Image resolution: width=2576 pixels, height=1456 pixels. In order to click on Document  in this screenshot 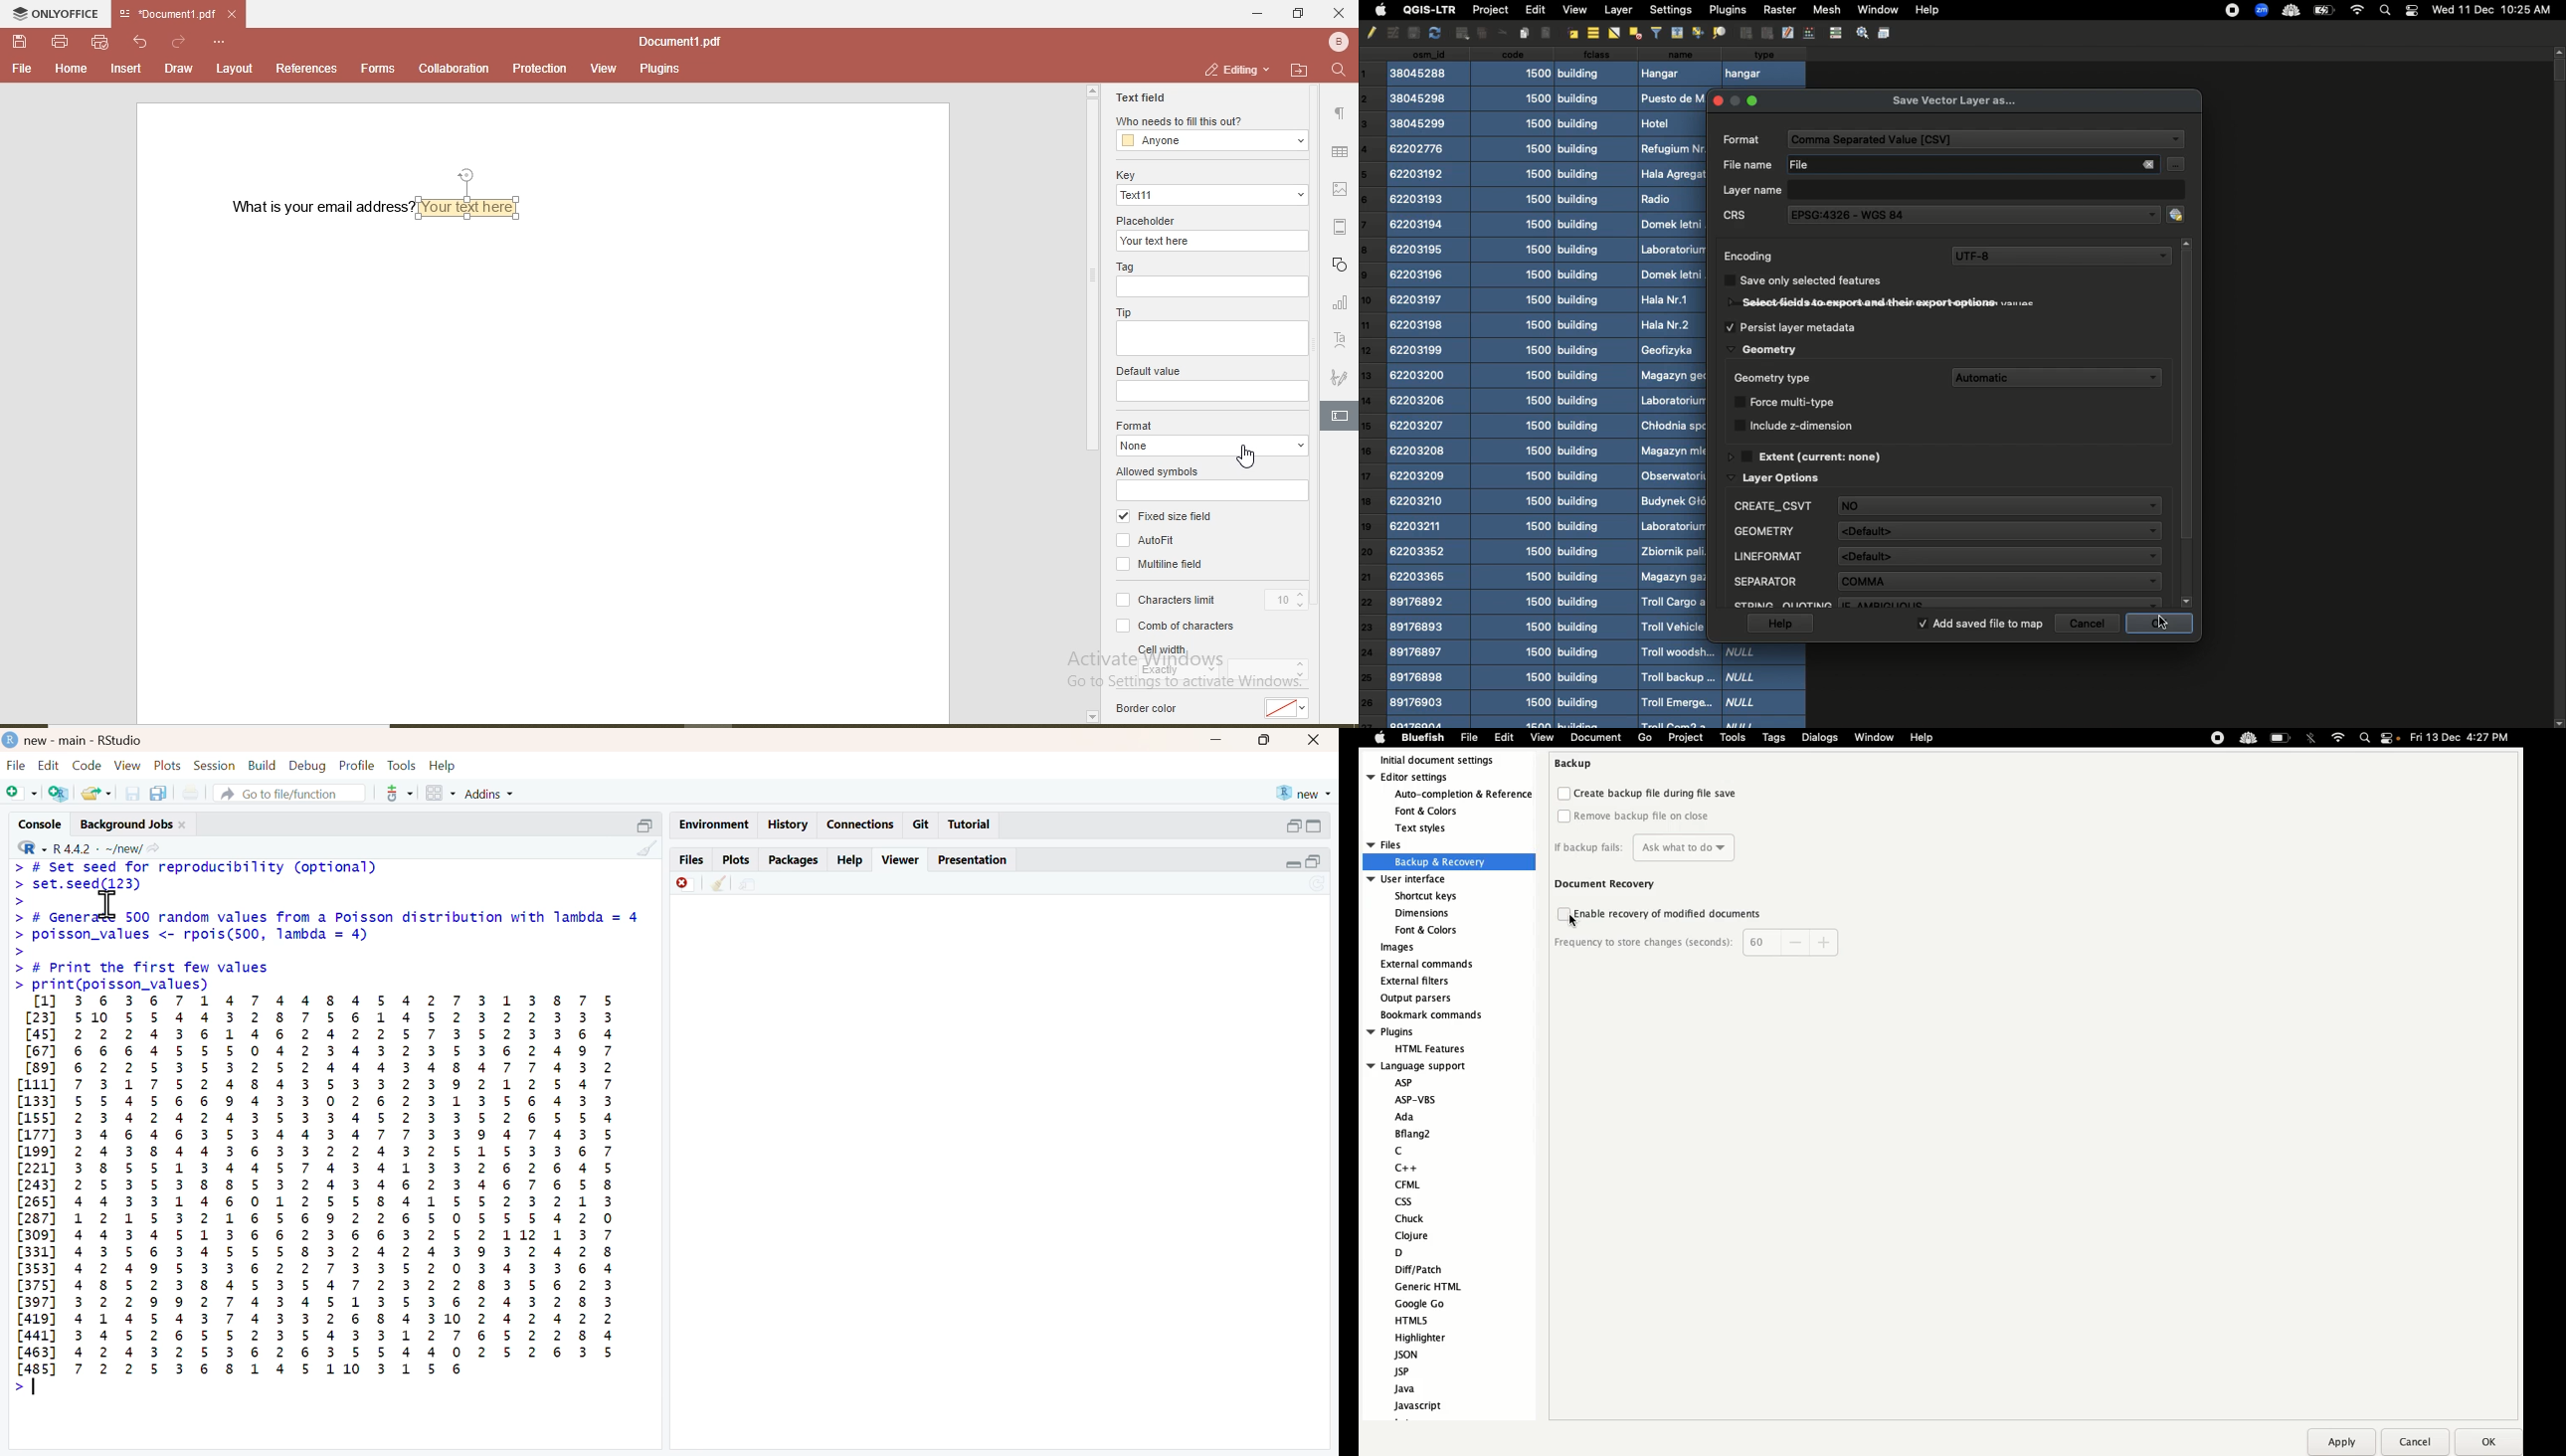, I will do `click(1595, 739)`.